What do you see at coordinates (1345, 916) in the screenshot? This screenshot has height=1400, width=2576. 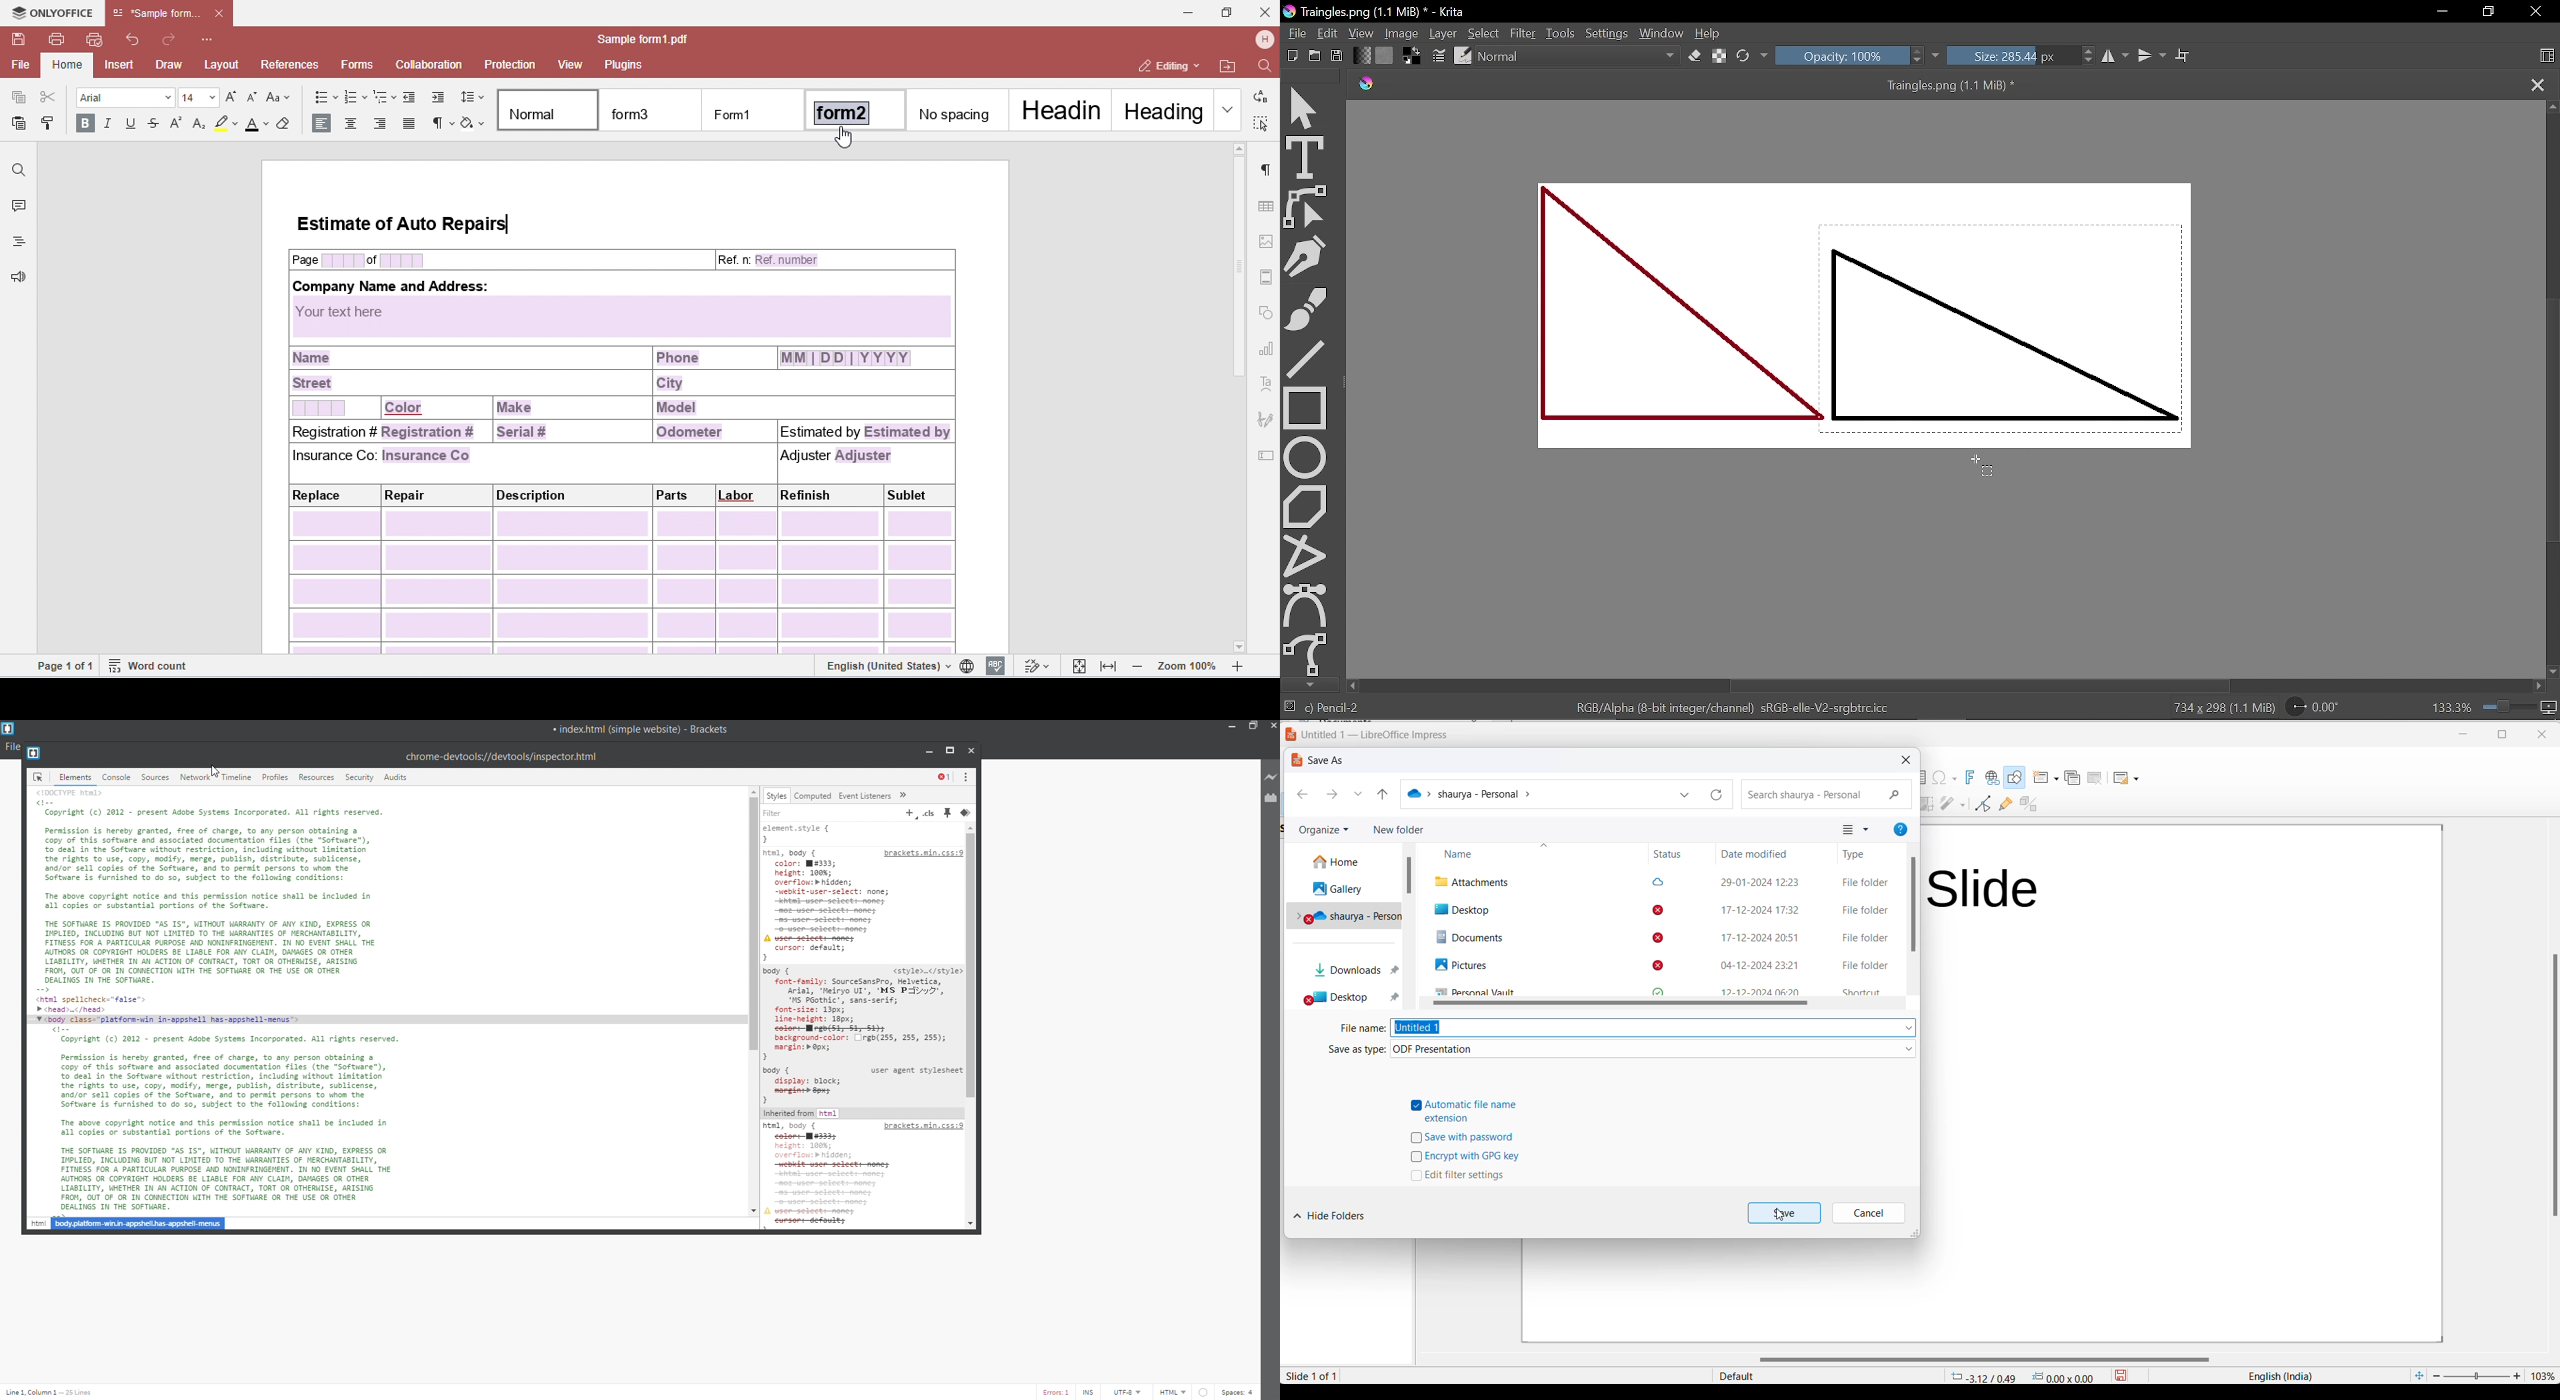 I see `personal drive` at bounding box center [1345, 916].